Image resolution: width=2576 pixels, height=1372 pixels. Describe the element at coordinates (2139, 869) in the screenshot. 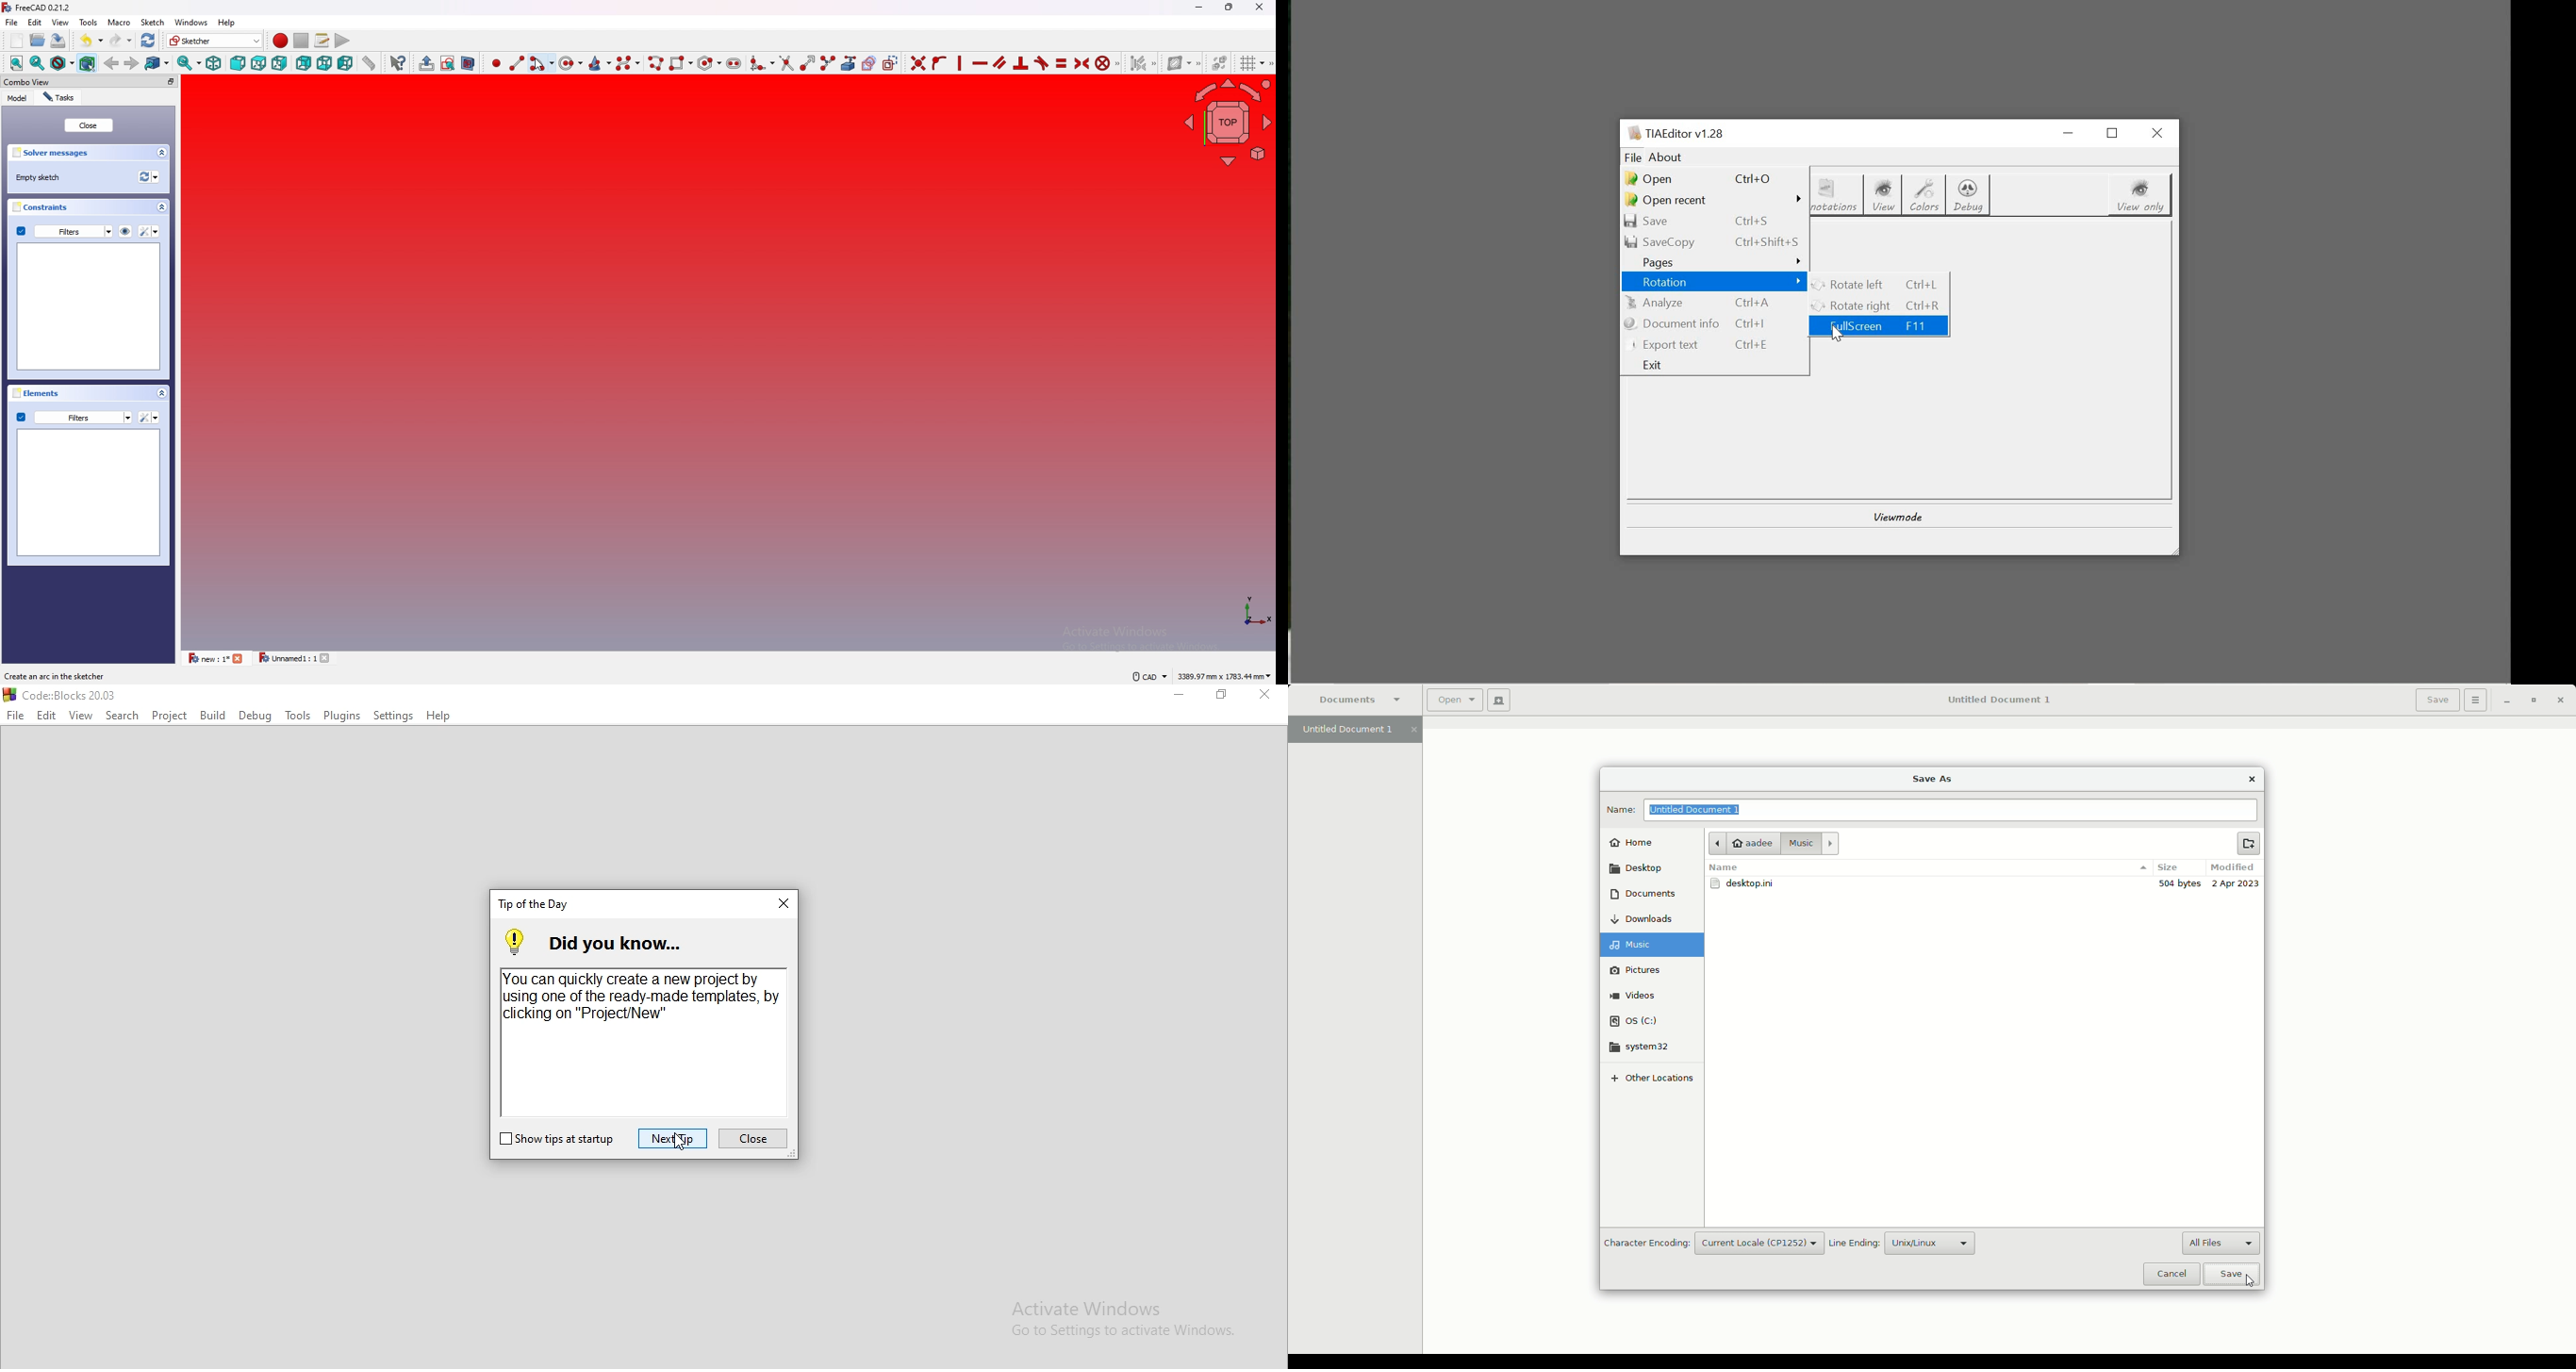

I see `options` at that location.